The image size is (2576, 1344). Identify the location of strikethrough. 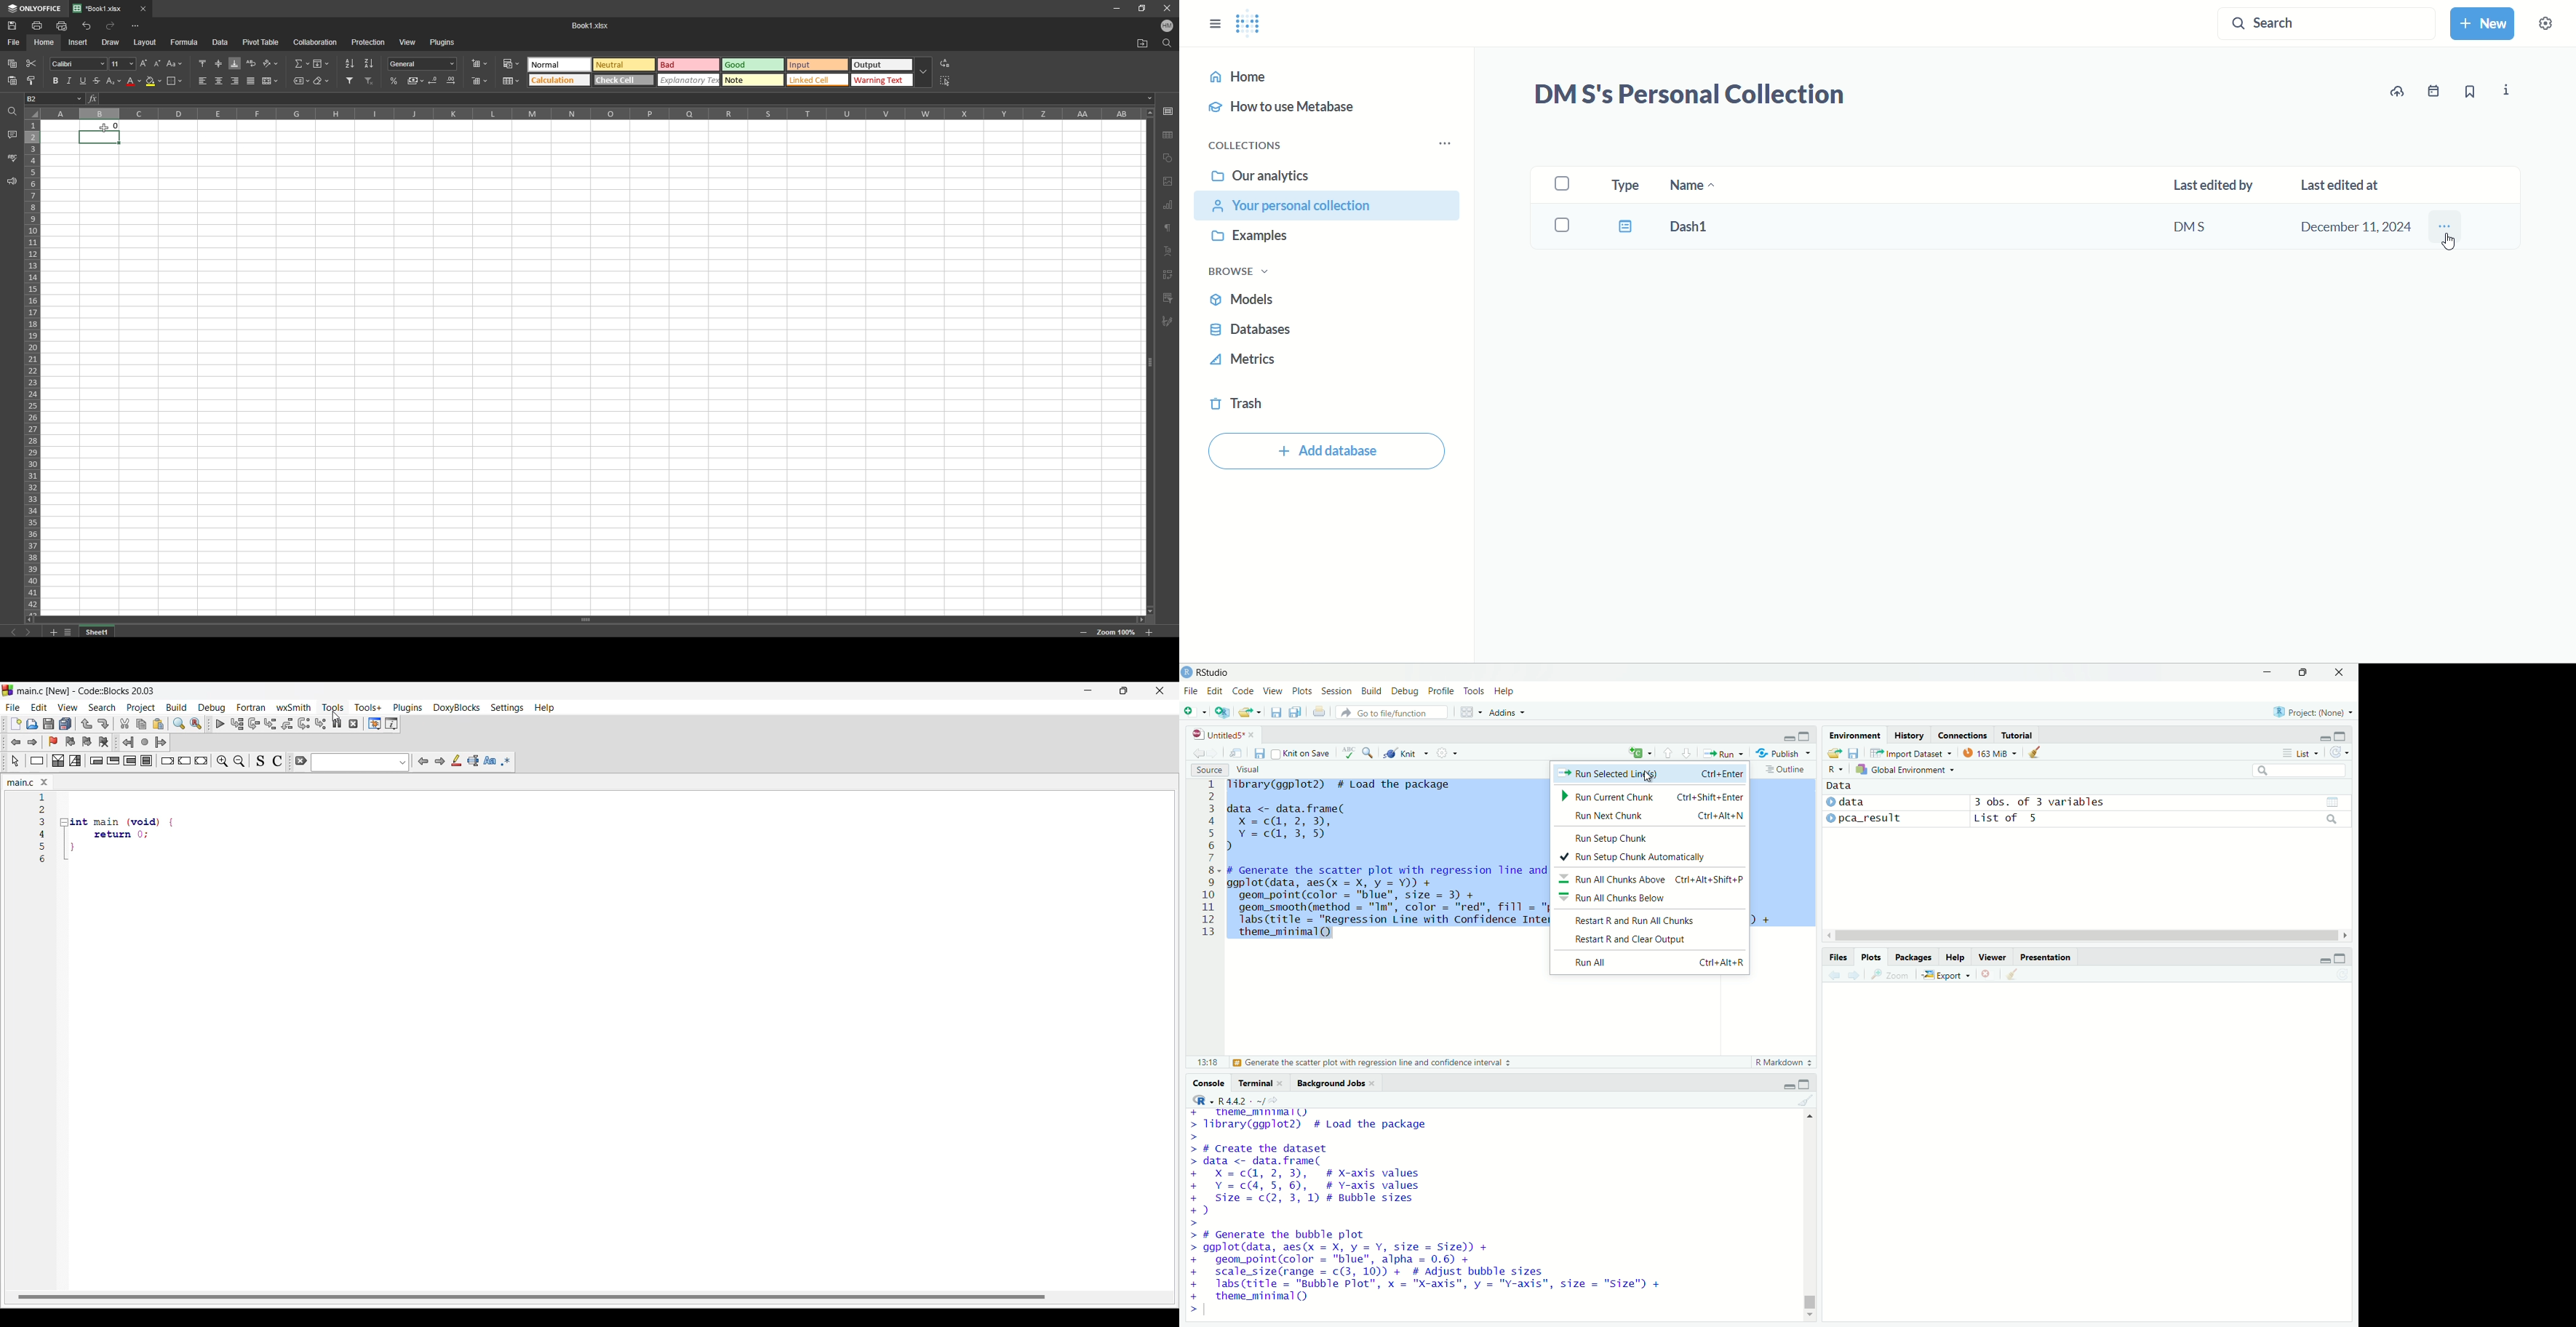
(97, 80).